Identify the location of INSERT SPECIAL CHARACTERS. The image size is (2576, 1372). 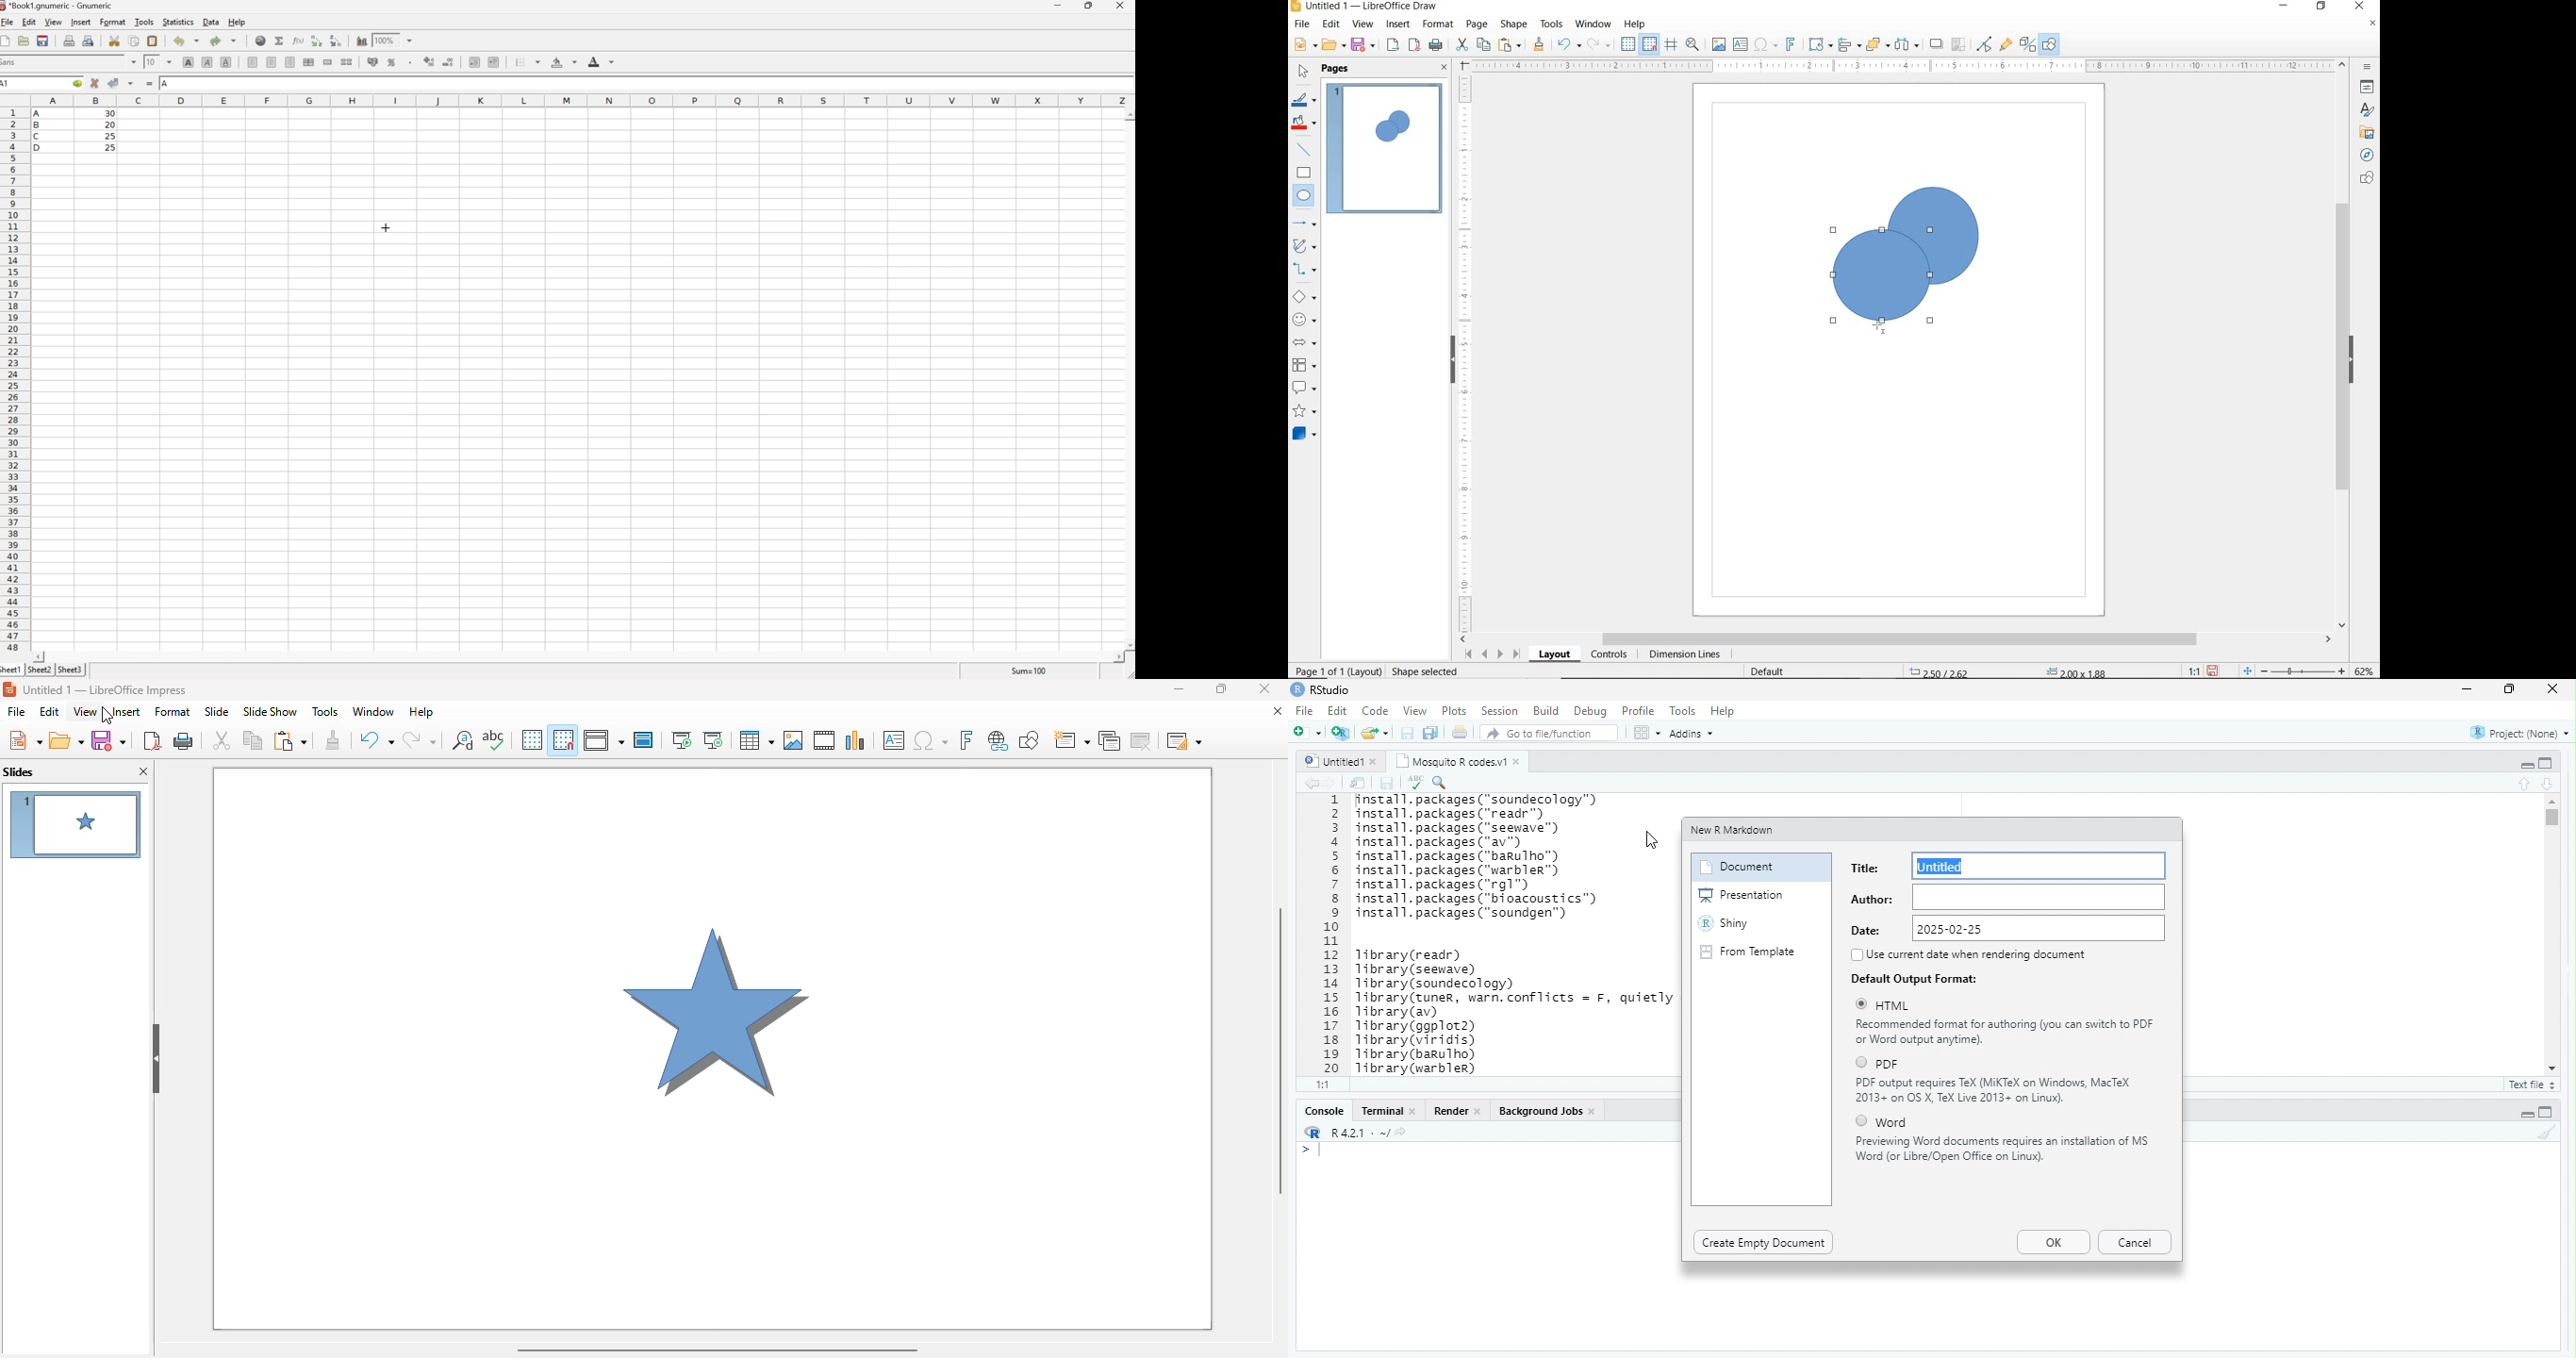
(1764, 46).